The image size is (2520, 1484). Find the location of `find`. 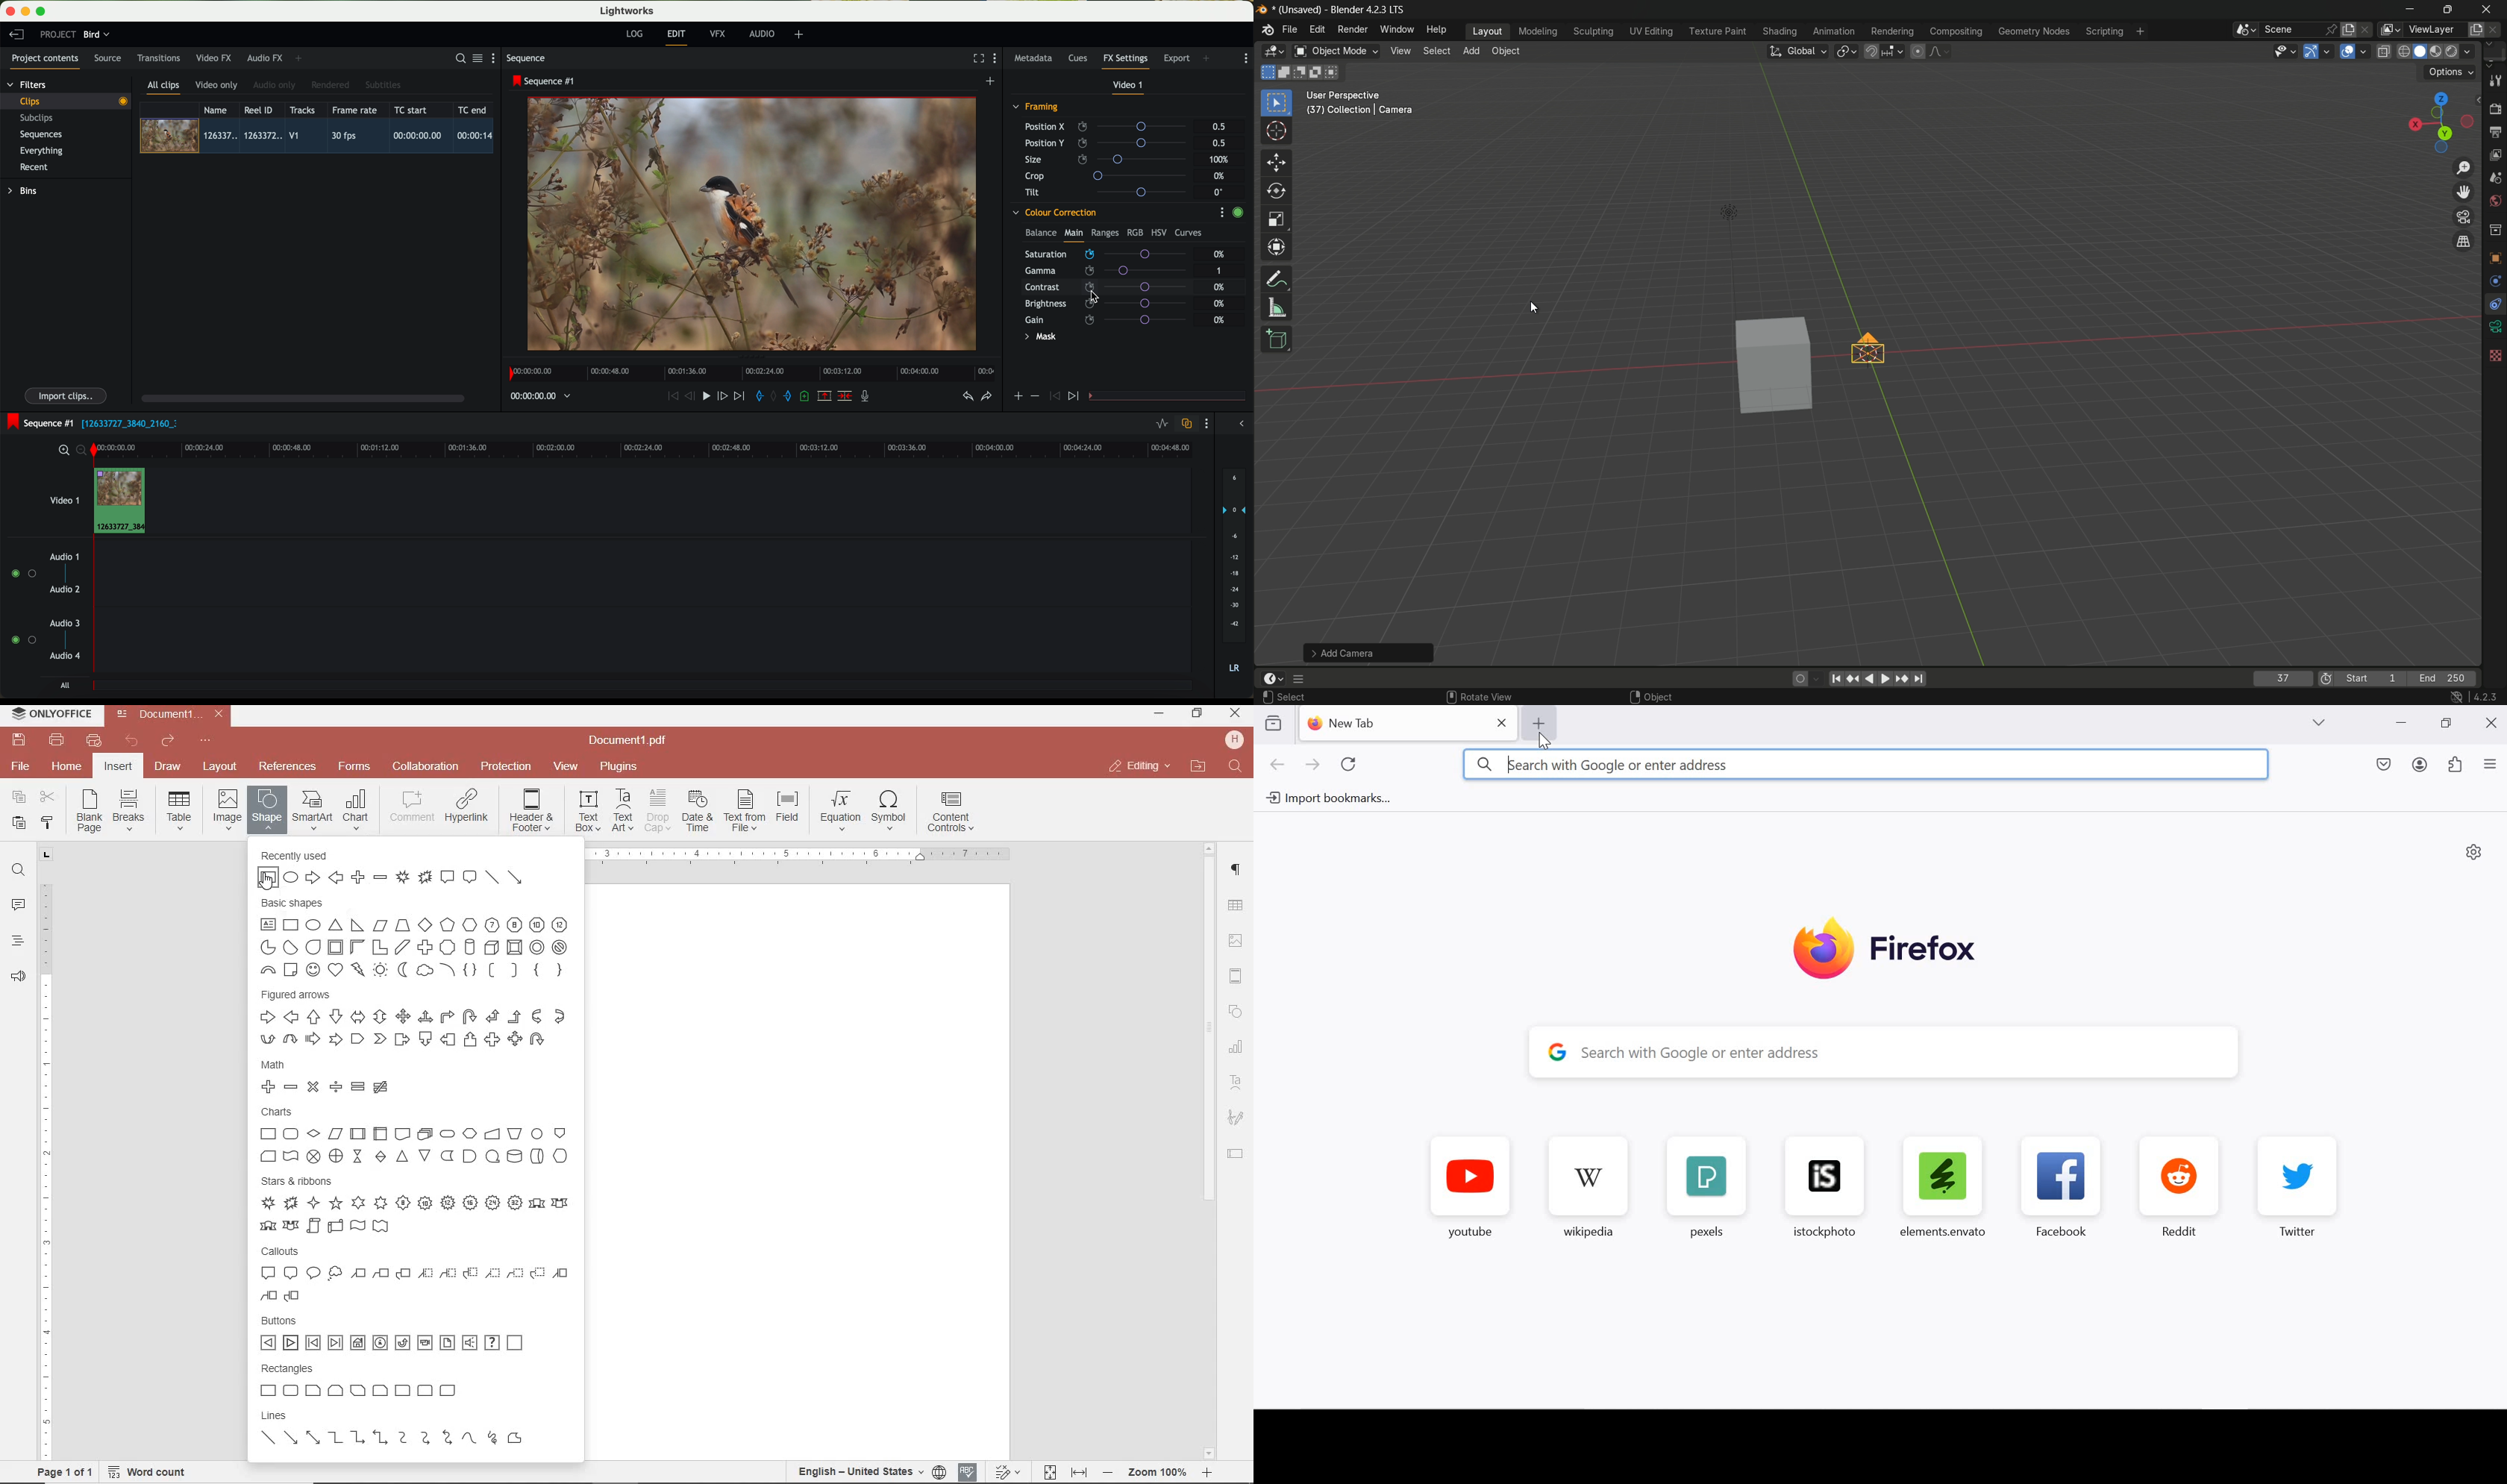

find is located at coordinates (1237, 767).